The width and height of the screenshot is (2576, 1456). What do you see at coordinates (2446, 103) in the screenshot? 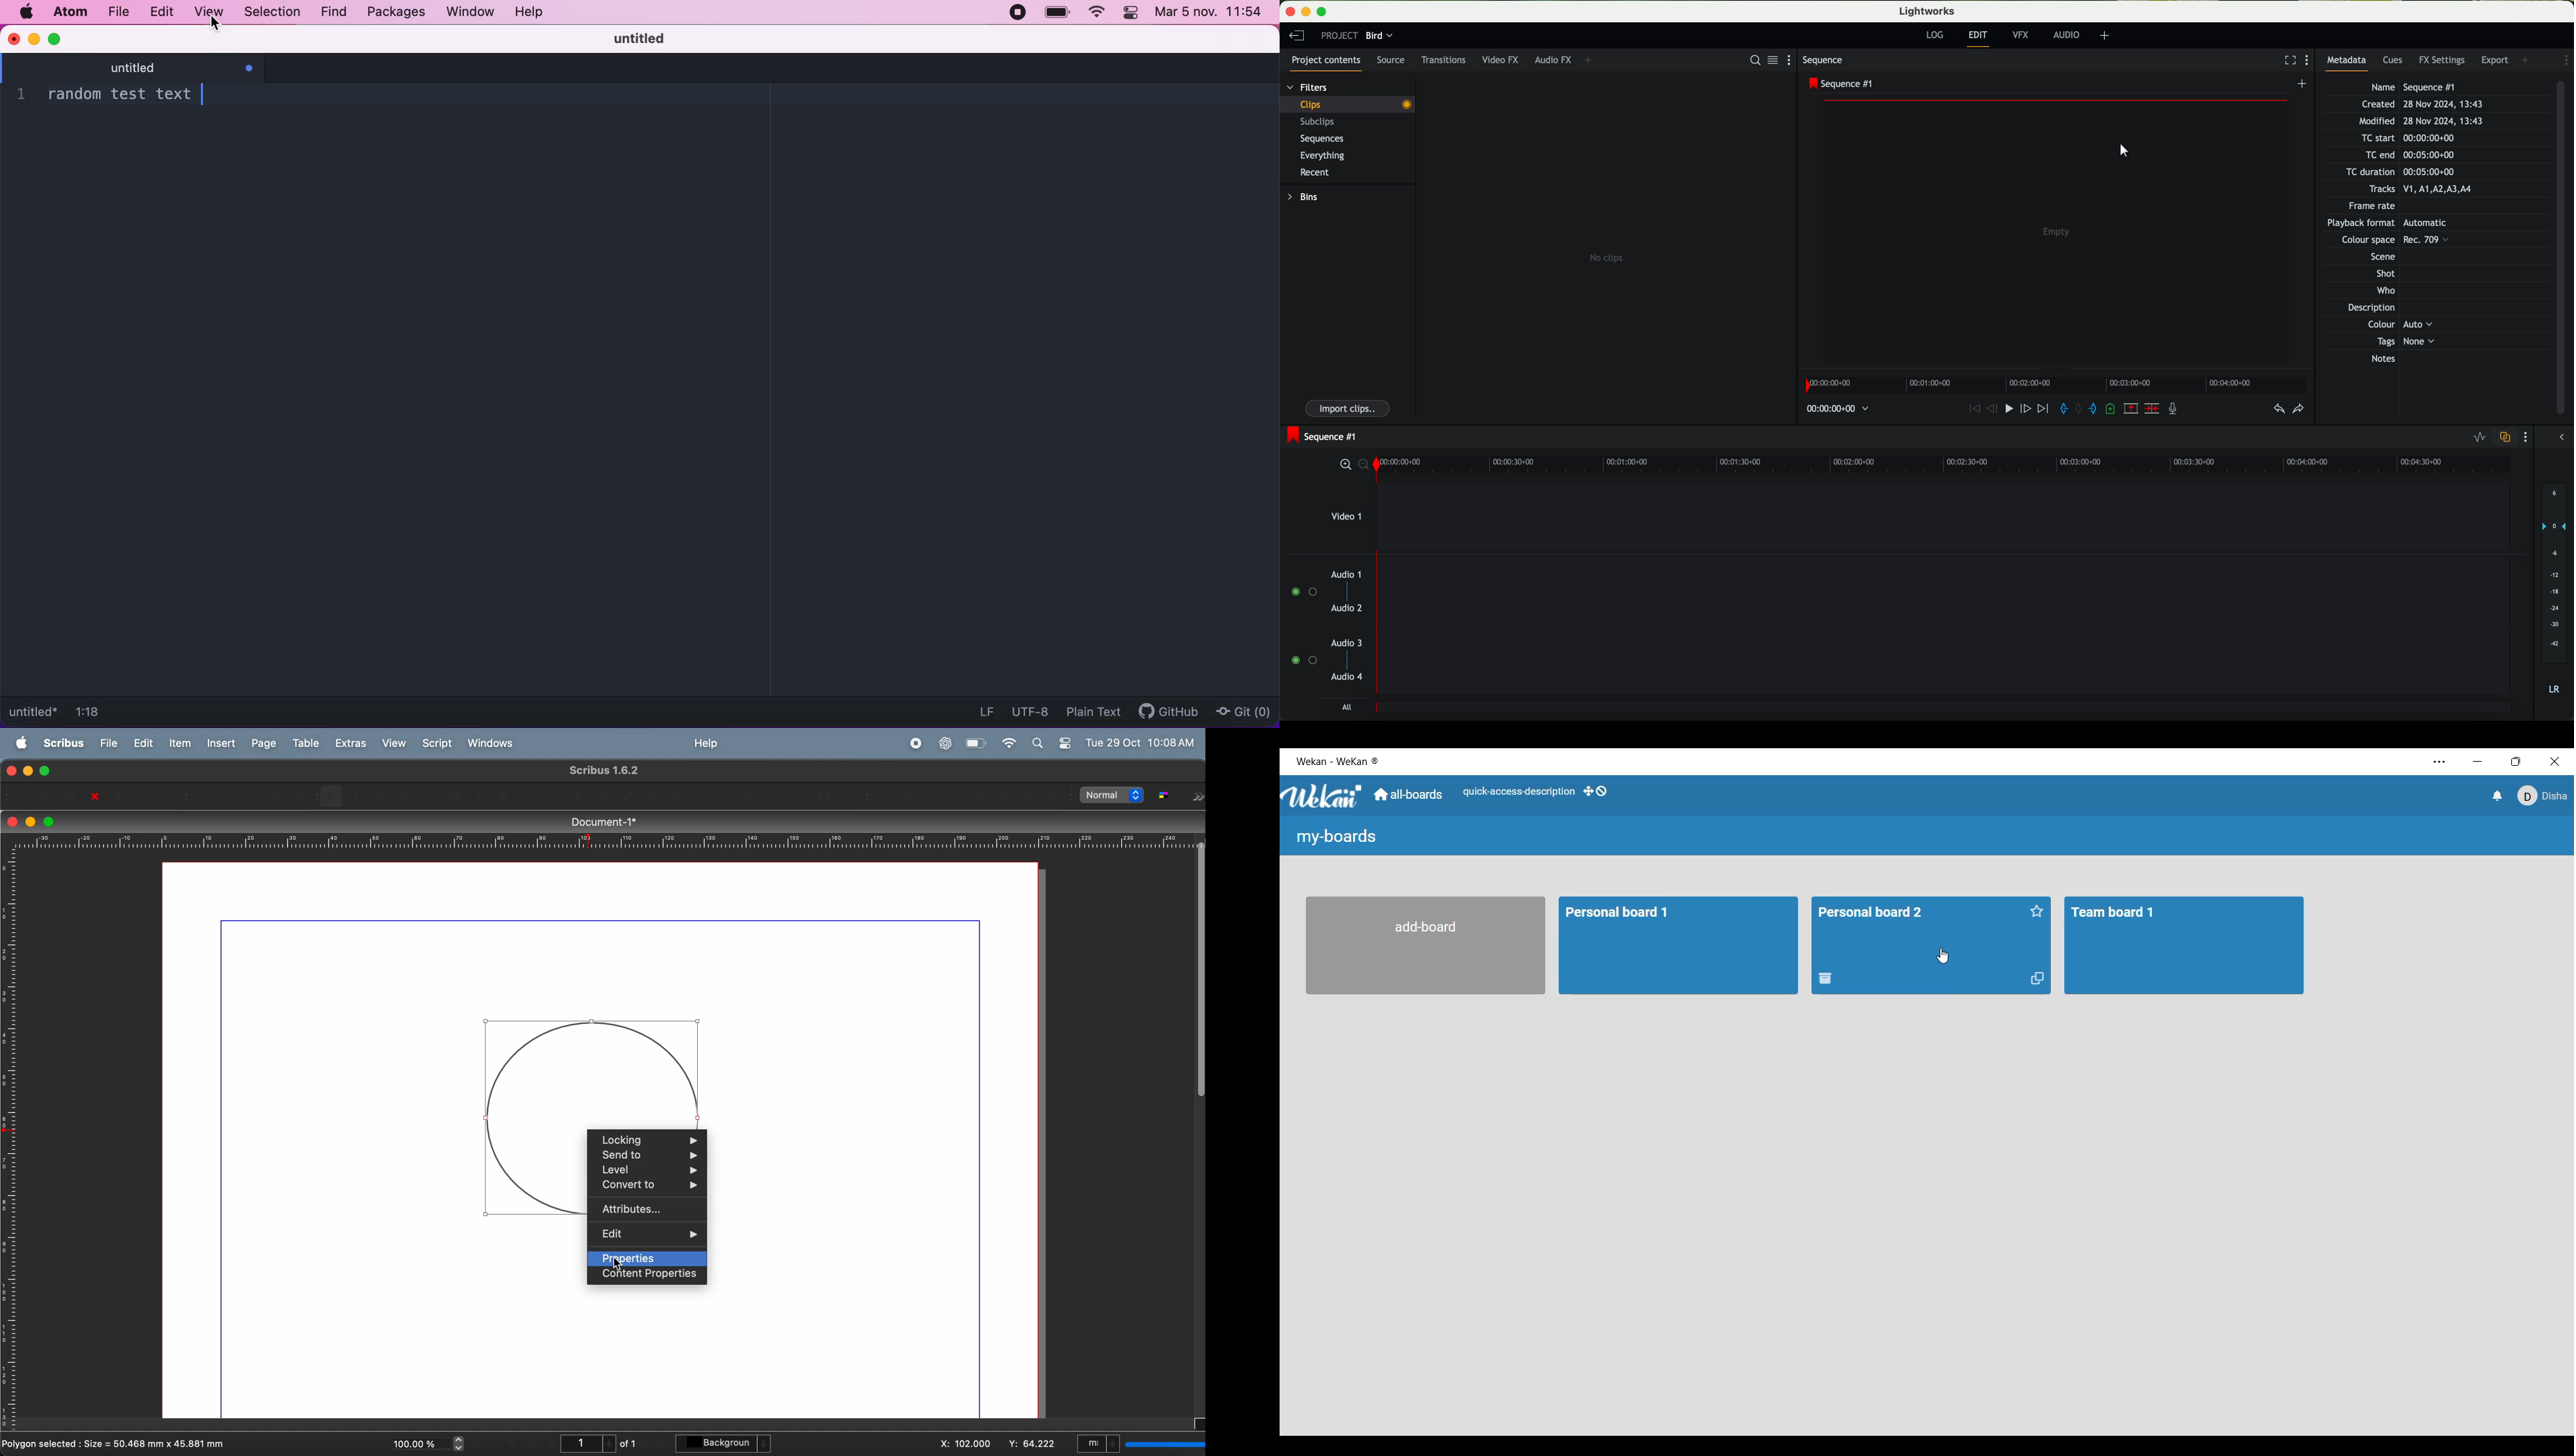
I see `Created` at bounding box center [2446, 103].